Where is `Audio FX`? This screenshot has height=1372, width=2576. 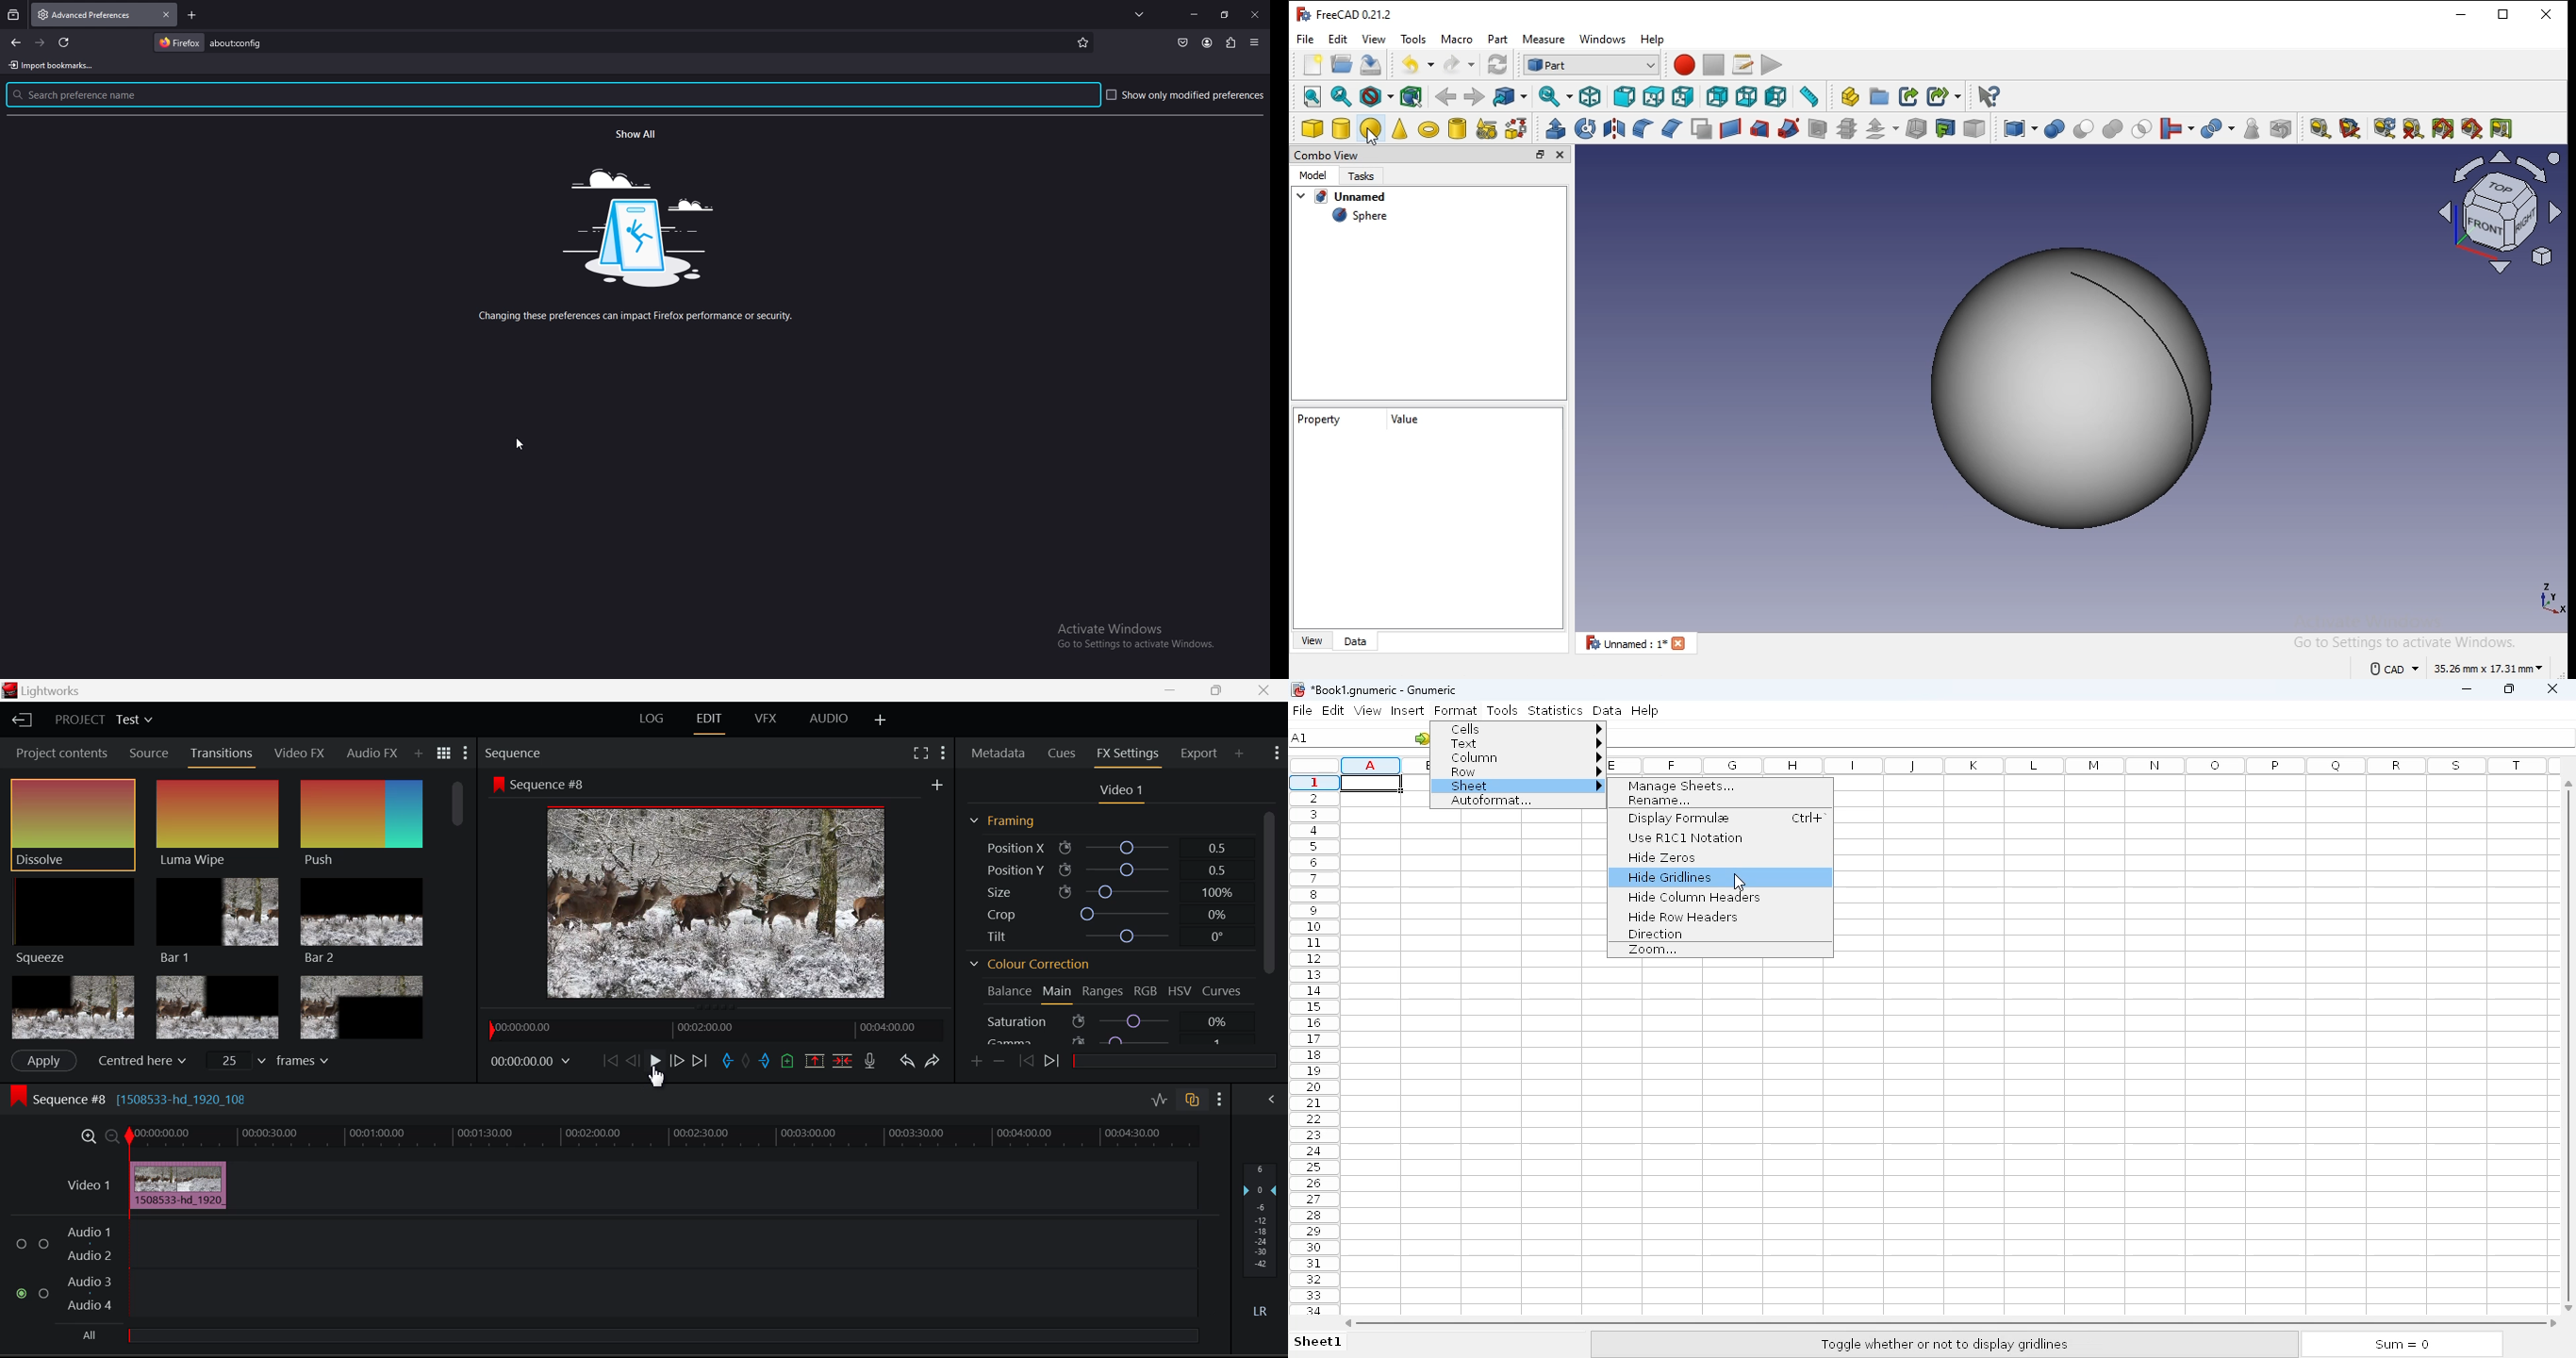 Audio FX is located at coordinates (372, 753).